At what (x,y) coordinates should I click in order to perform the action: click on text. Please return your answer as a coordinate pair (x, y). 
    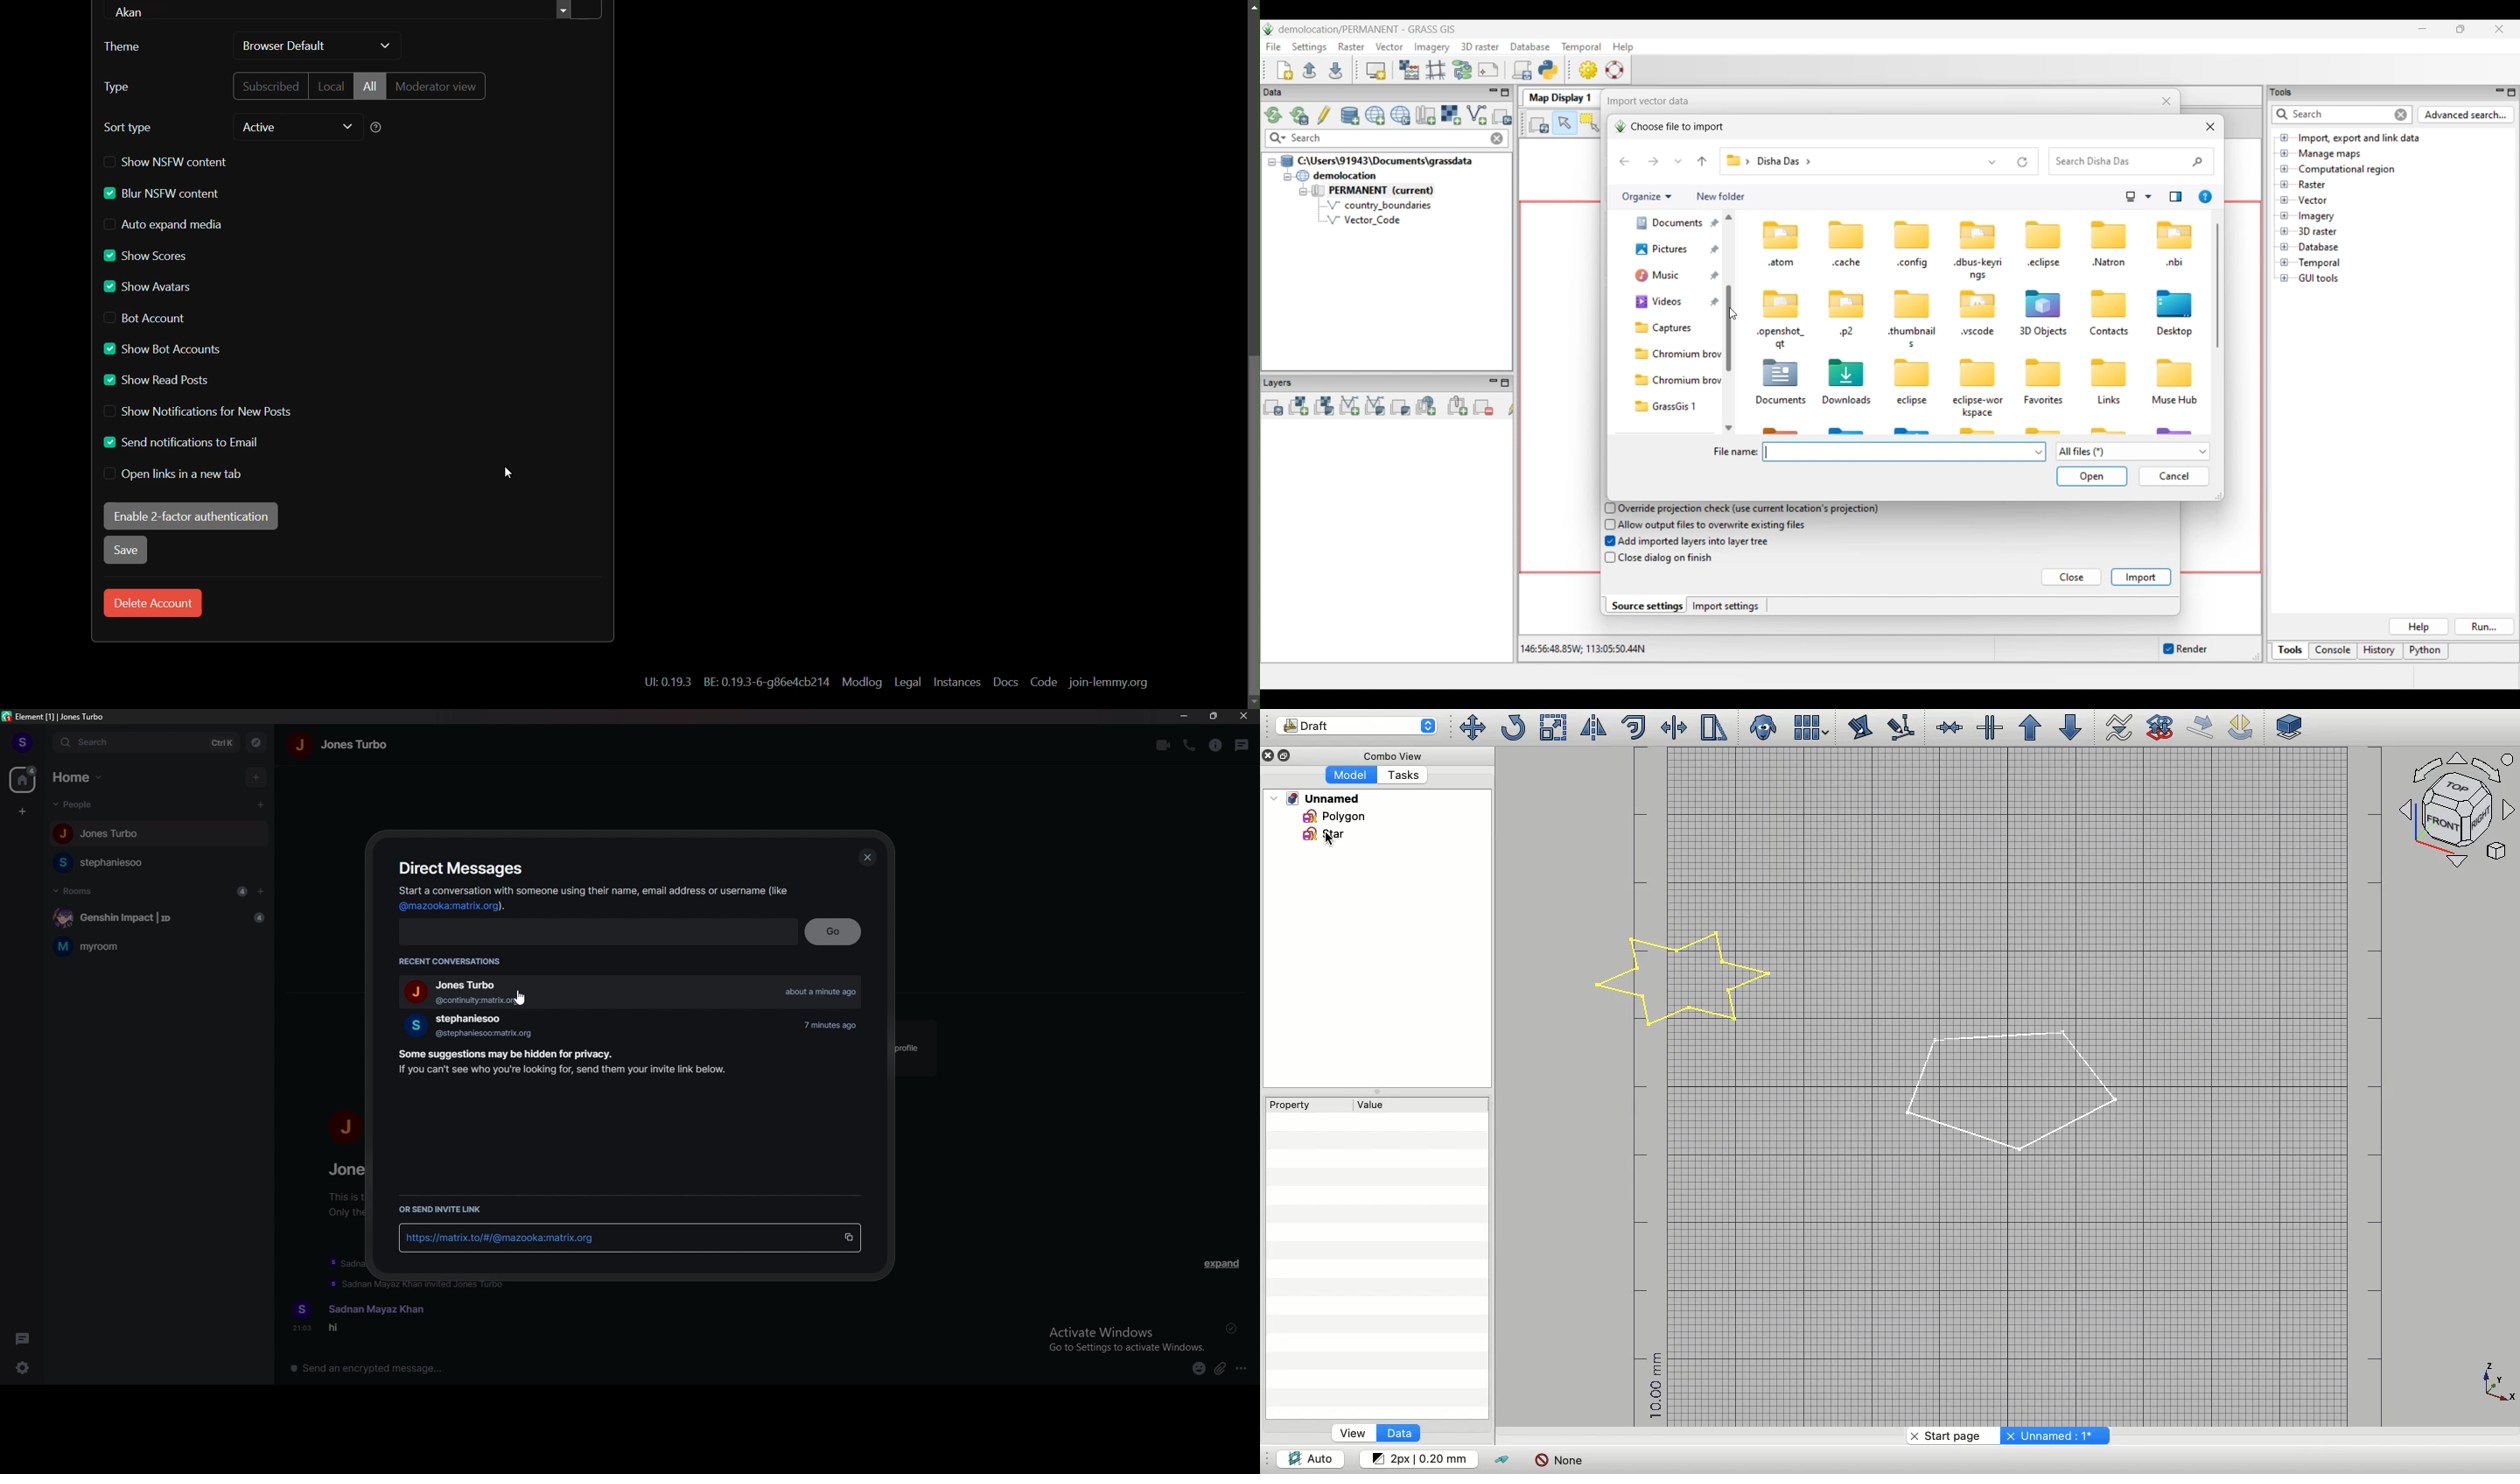
    Looking at the image, I should click on (767, 684).